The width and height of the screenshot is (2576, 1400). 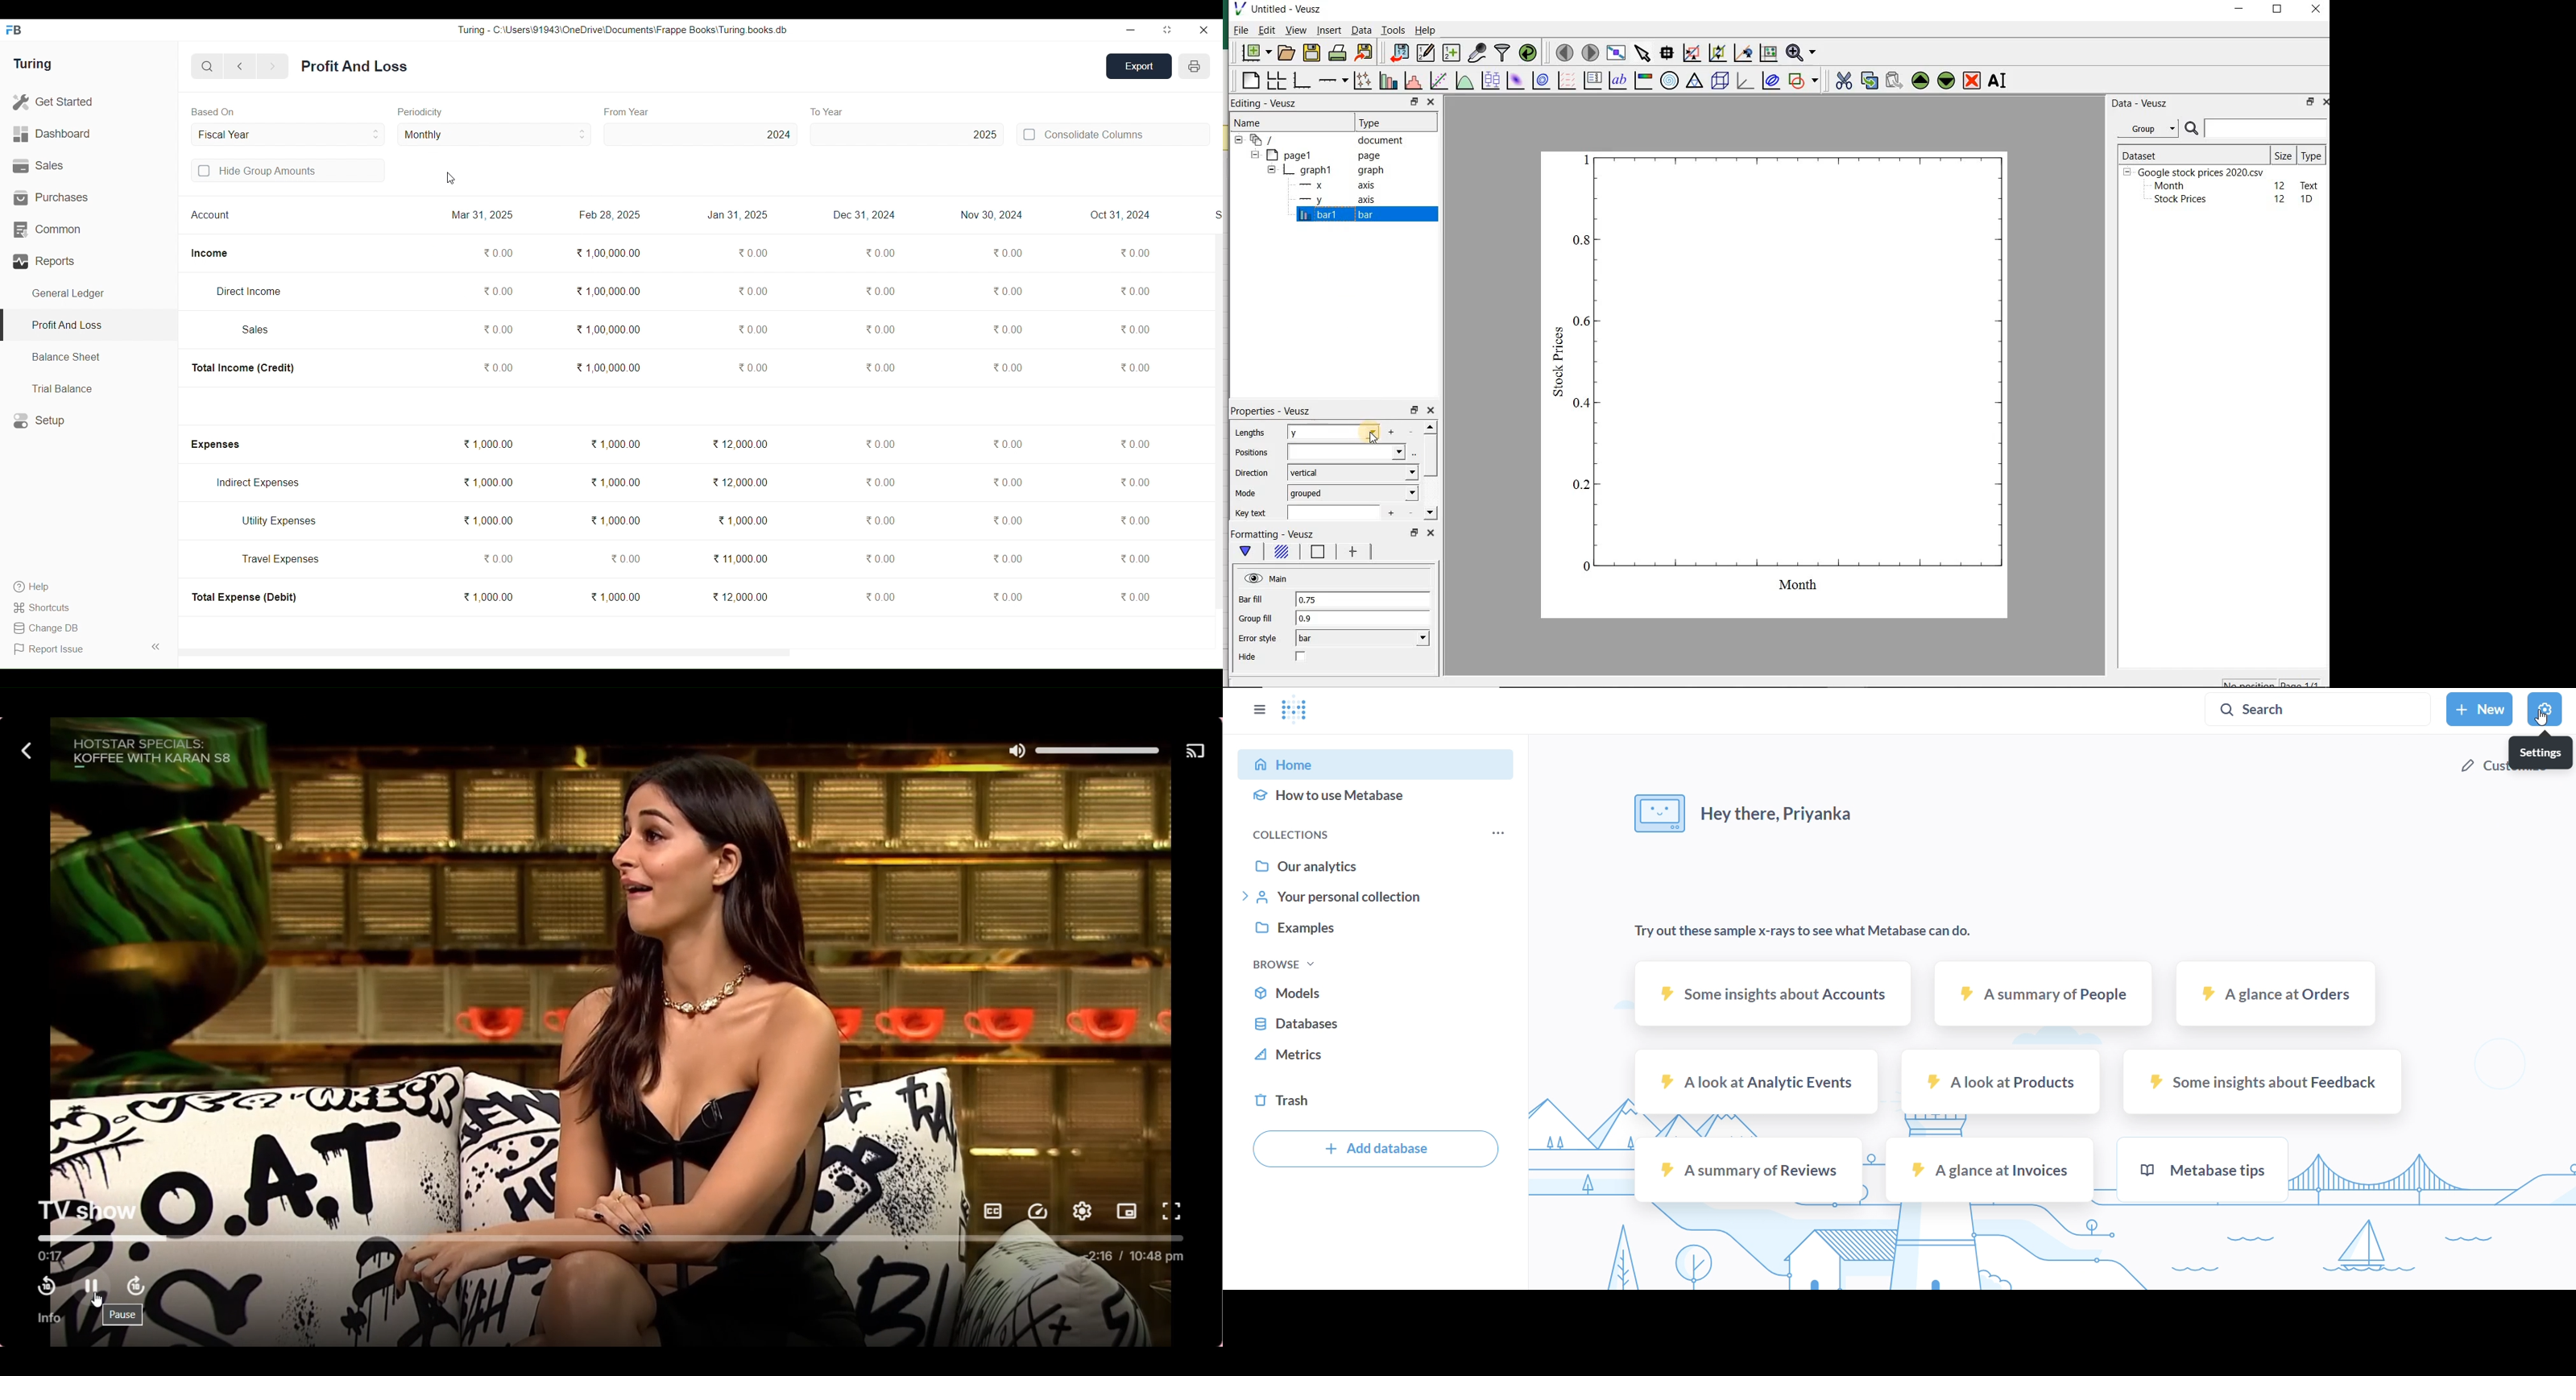 What do you see at coordinates (880, 329) in the screenshot?
I see `0.00` at bounding box center [880, 329].